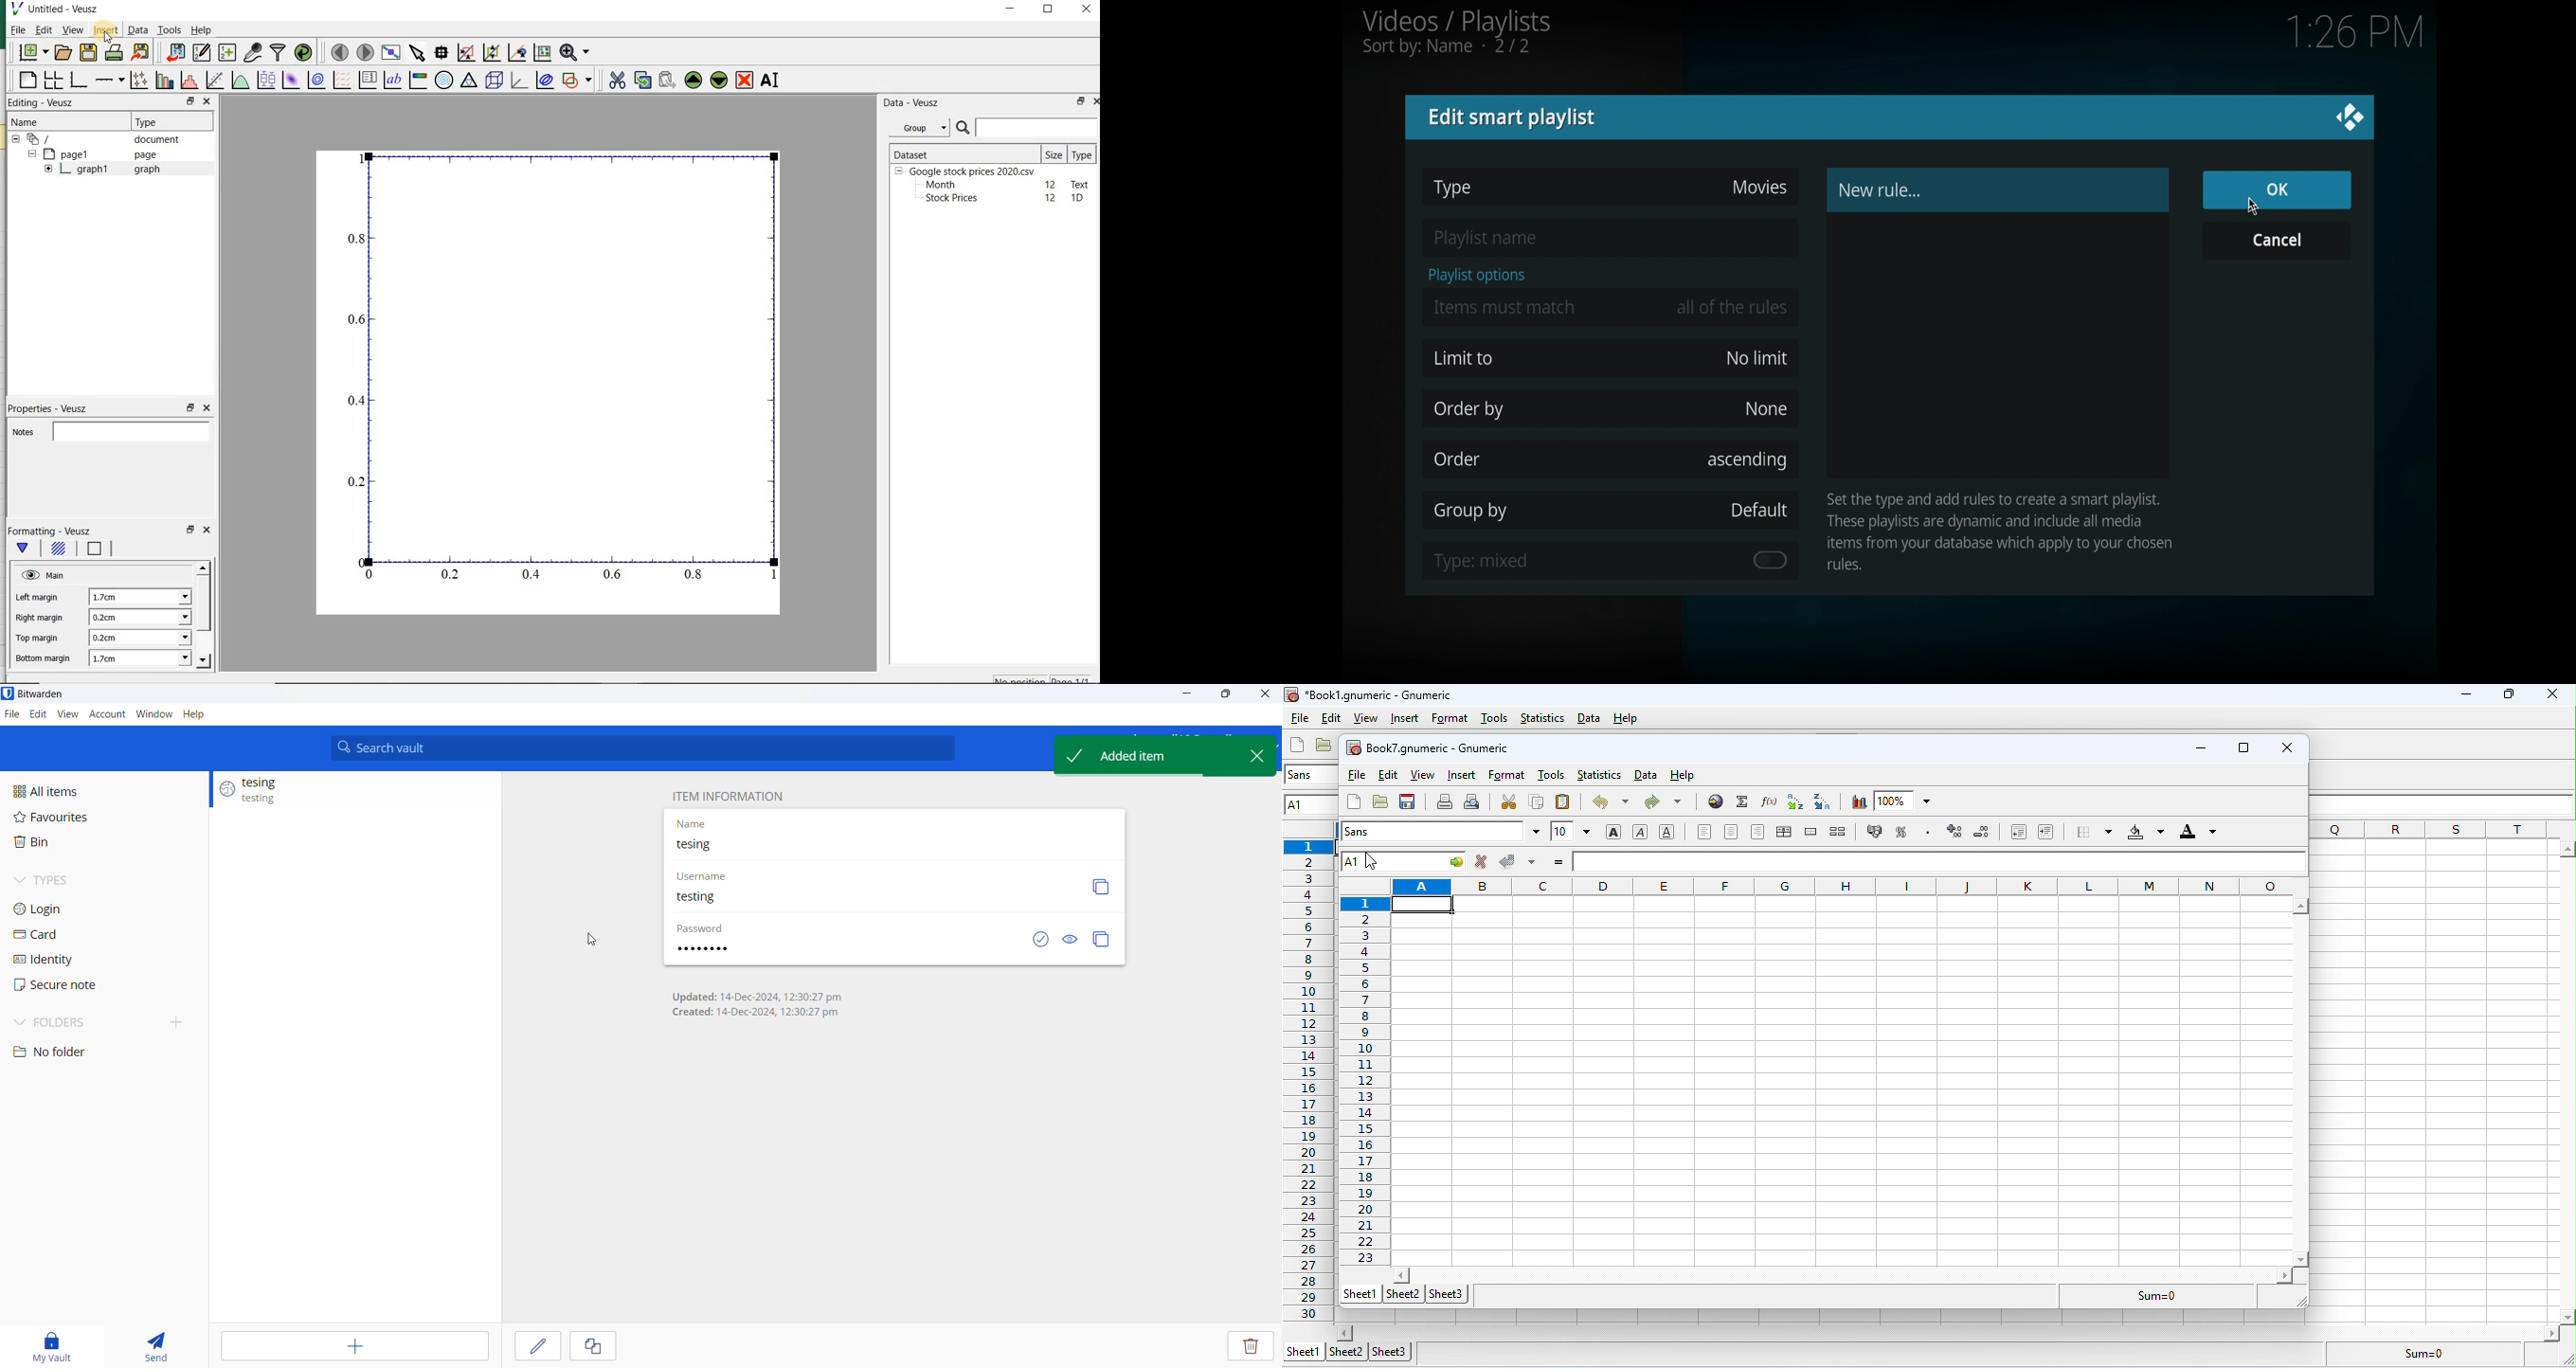 The height and width of the screenshot is (1372, 2576). I want to click on USERNAME, so click(701, 879).